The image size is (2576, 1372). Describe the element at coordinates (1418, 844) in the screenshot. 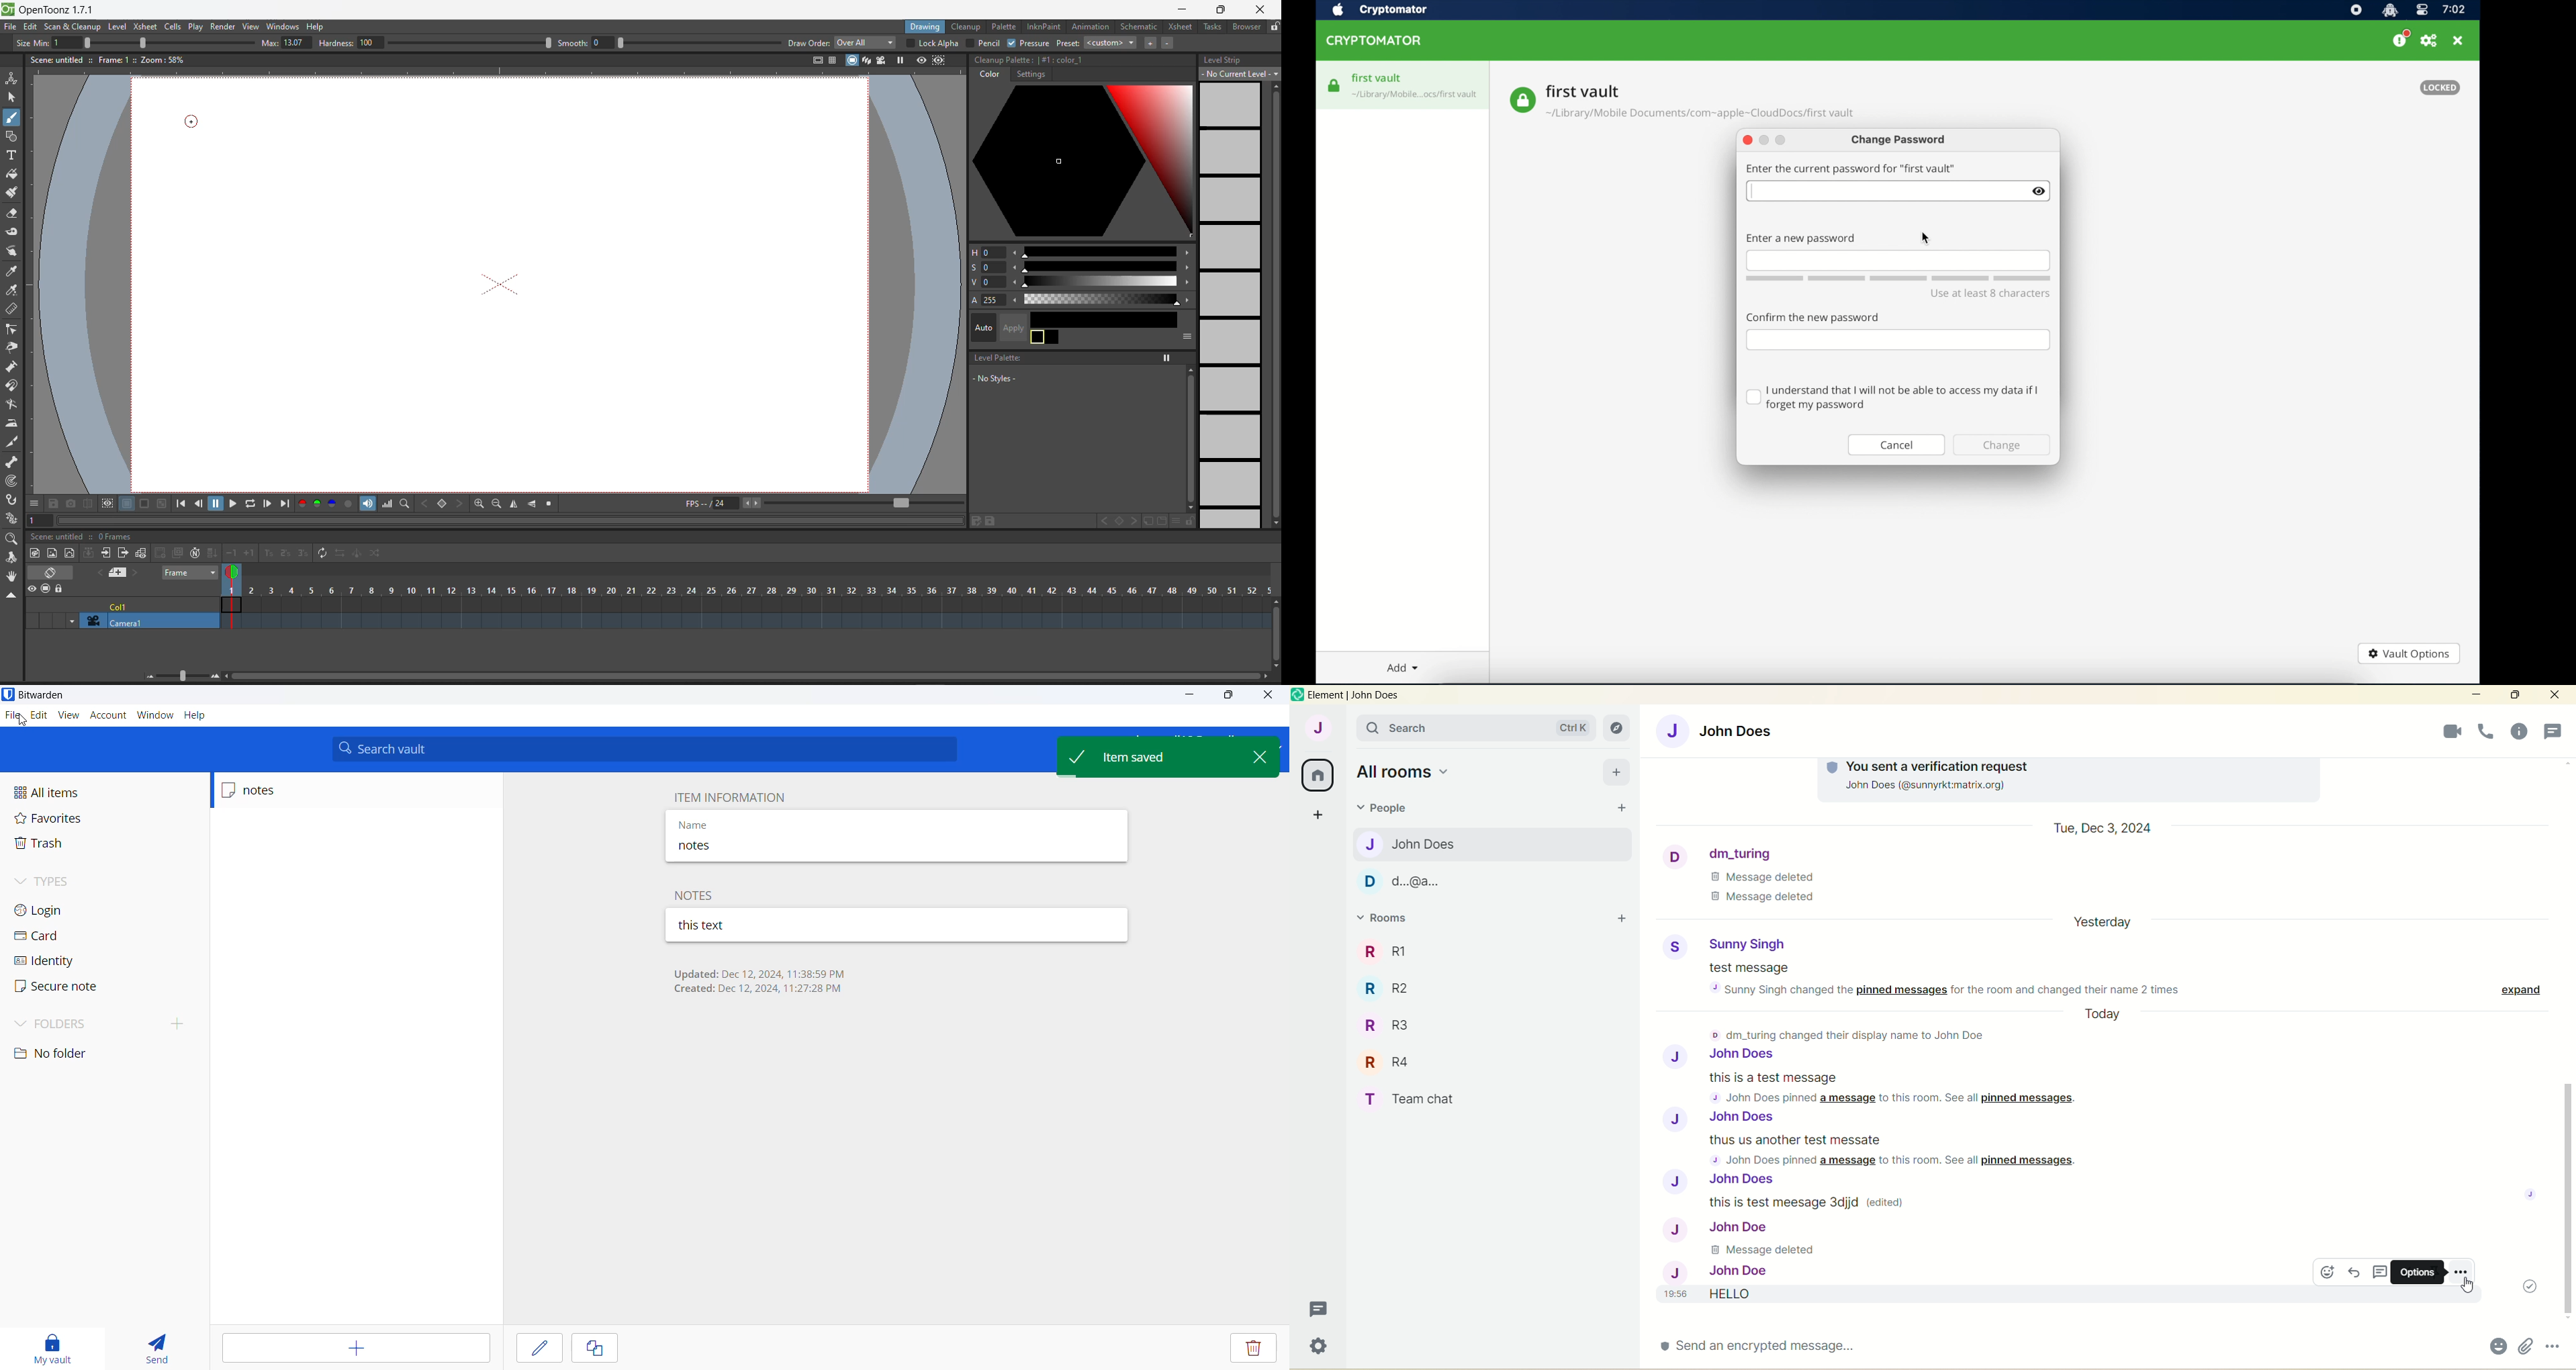

I see `J John Does` at that location.